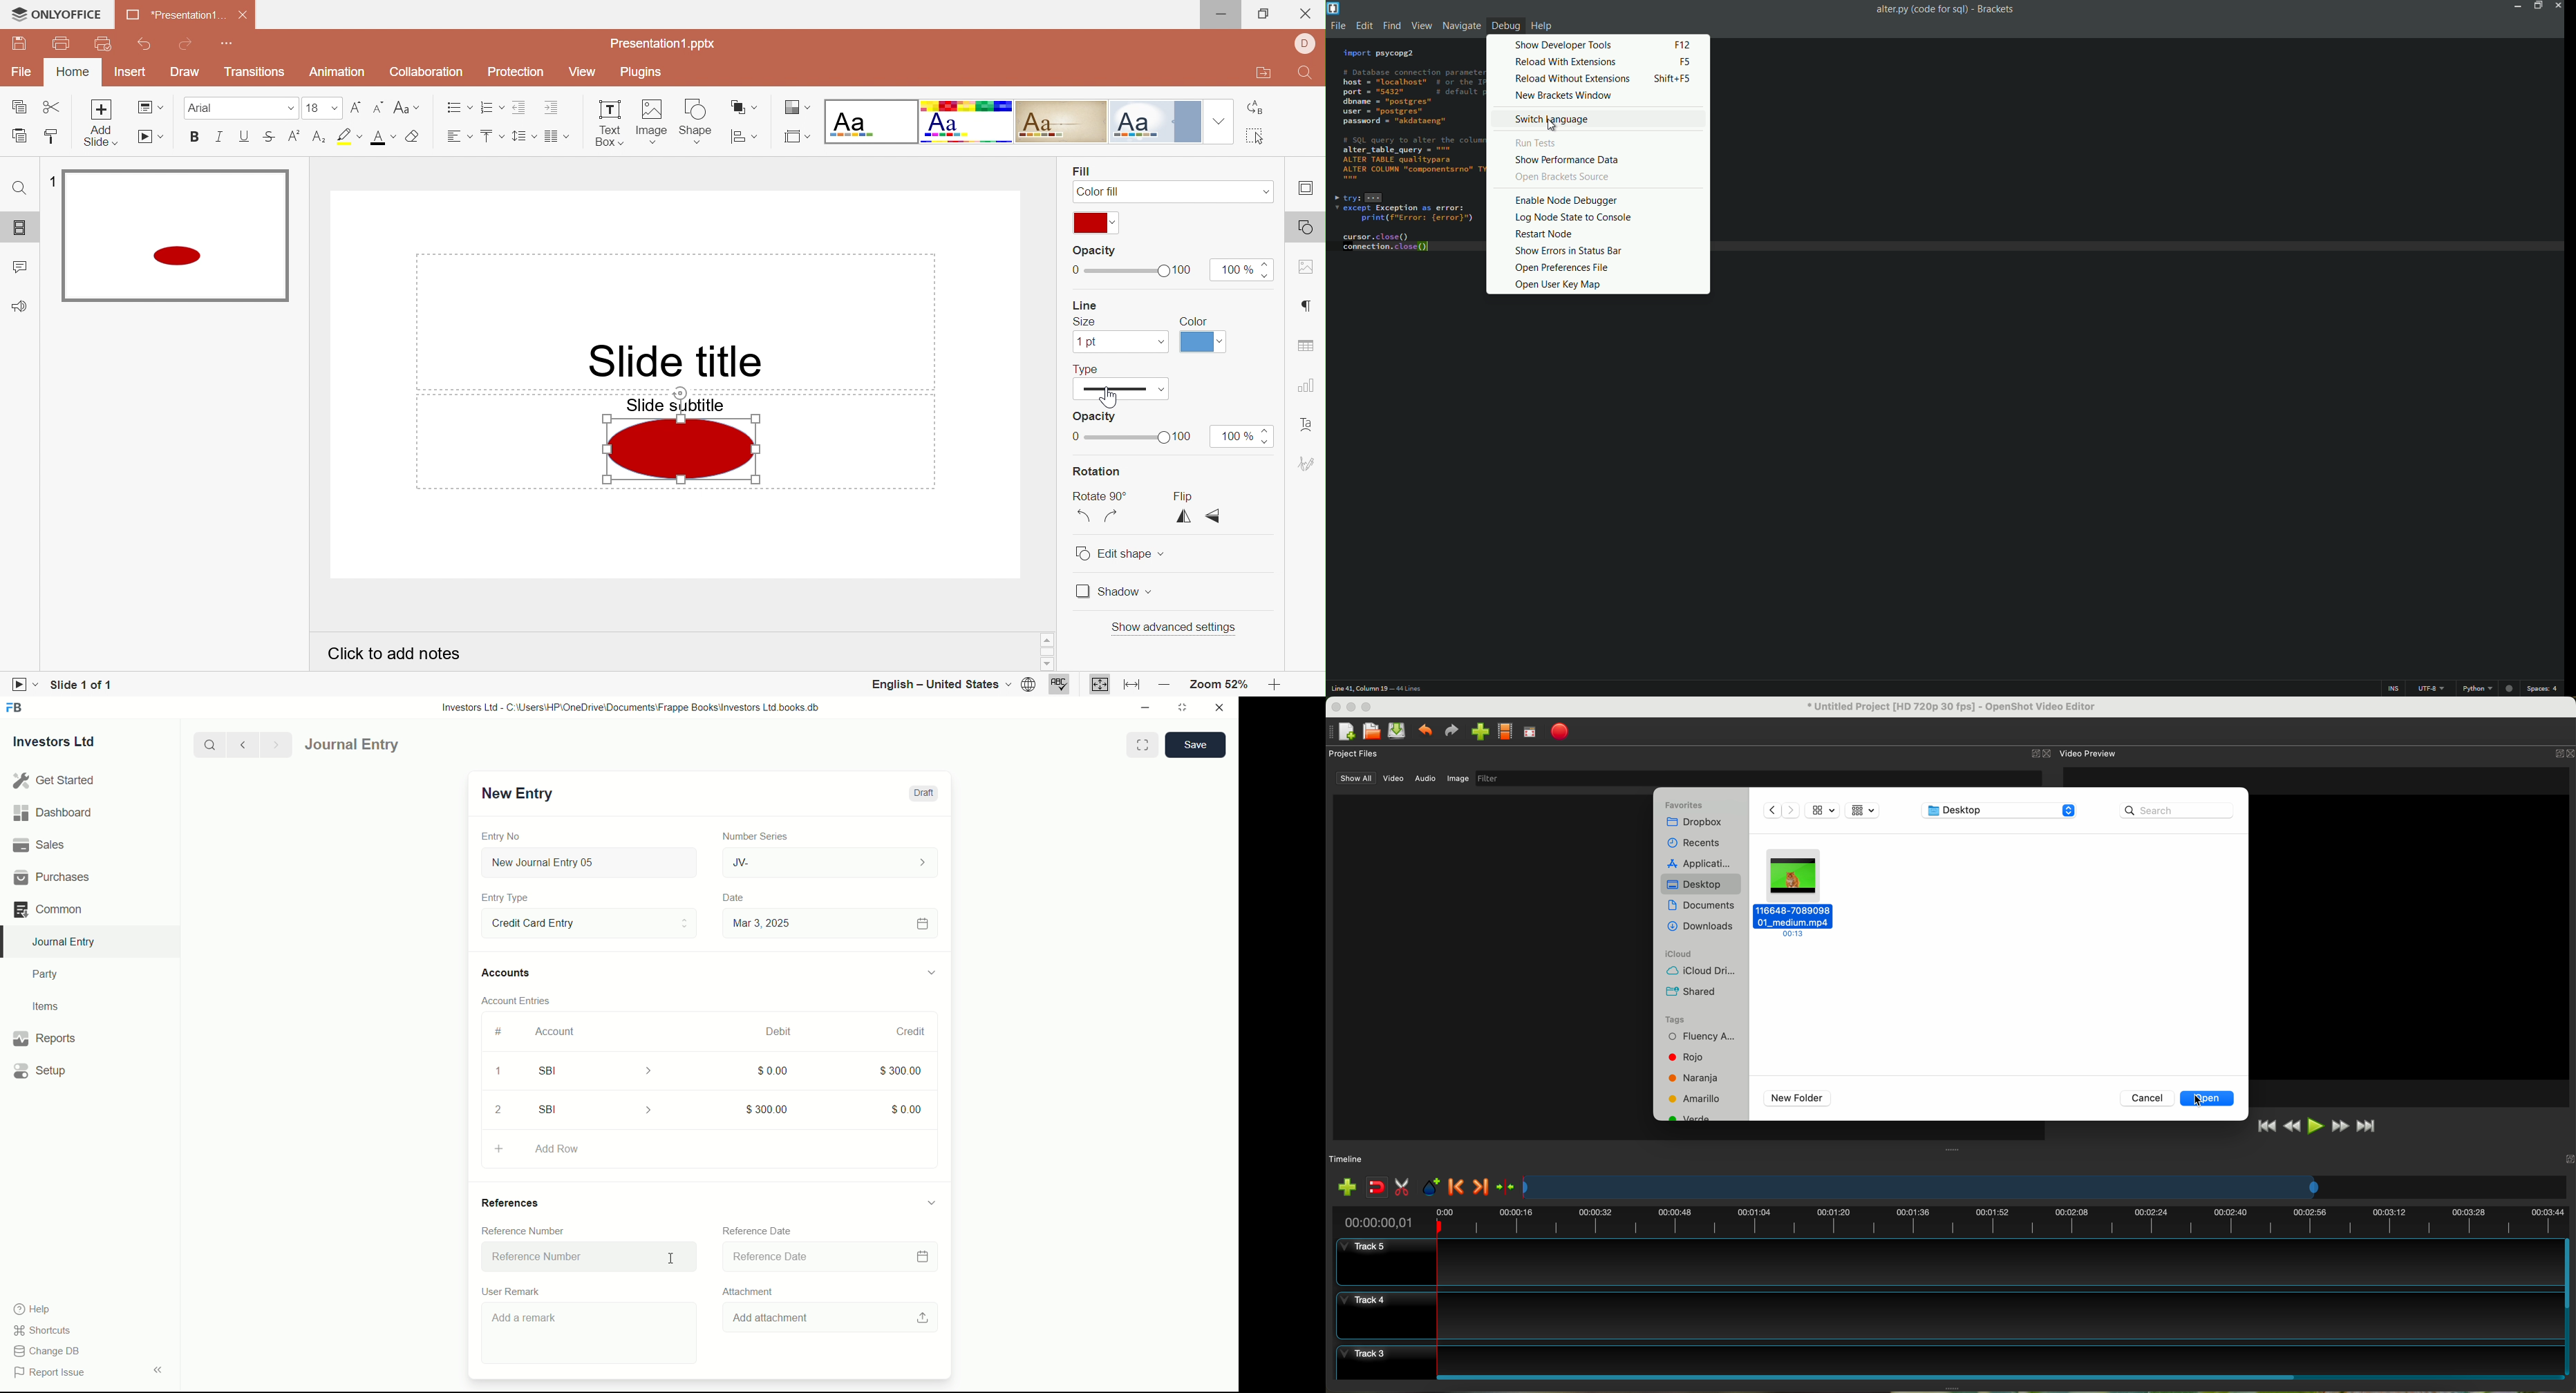 The height and width of the screenshot is (1400, 2576). What do you see at coordinates (208, 744) in the screenshot?
I see `search` at bounding box center [208, 744].